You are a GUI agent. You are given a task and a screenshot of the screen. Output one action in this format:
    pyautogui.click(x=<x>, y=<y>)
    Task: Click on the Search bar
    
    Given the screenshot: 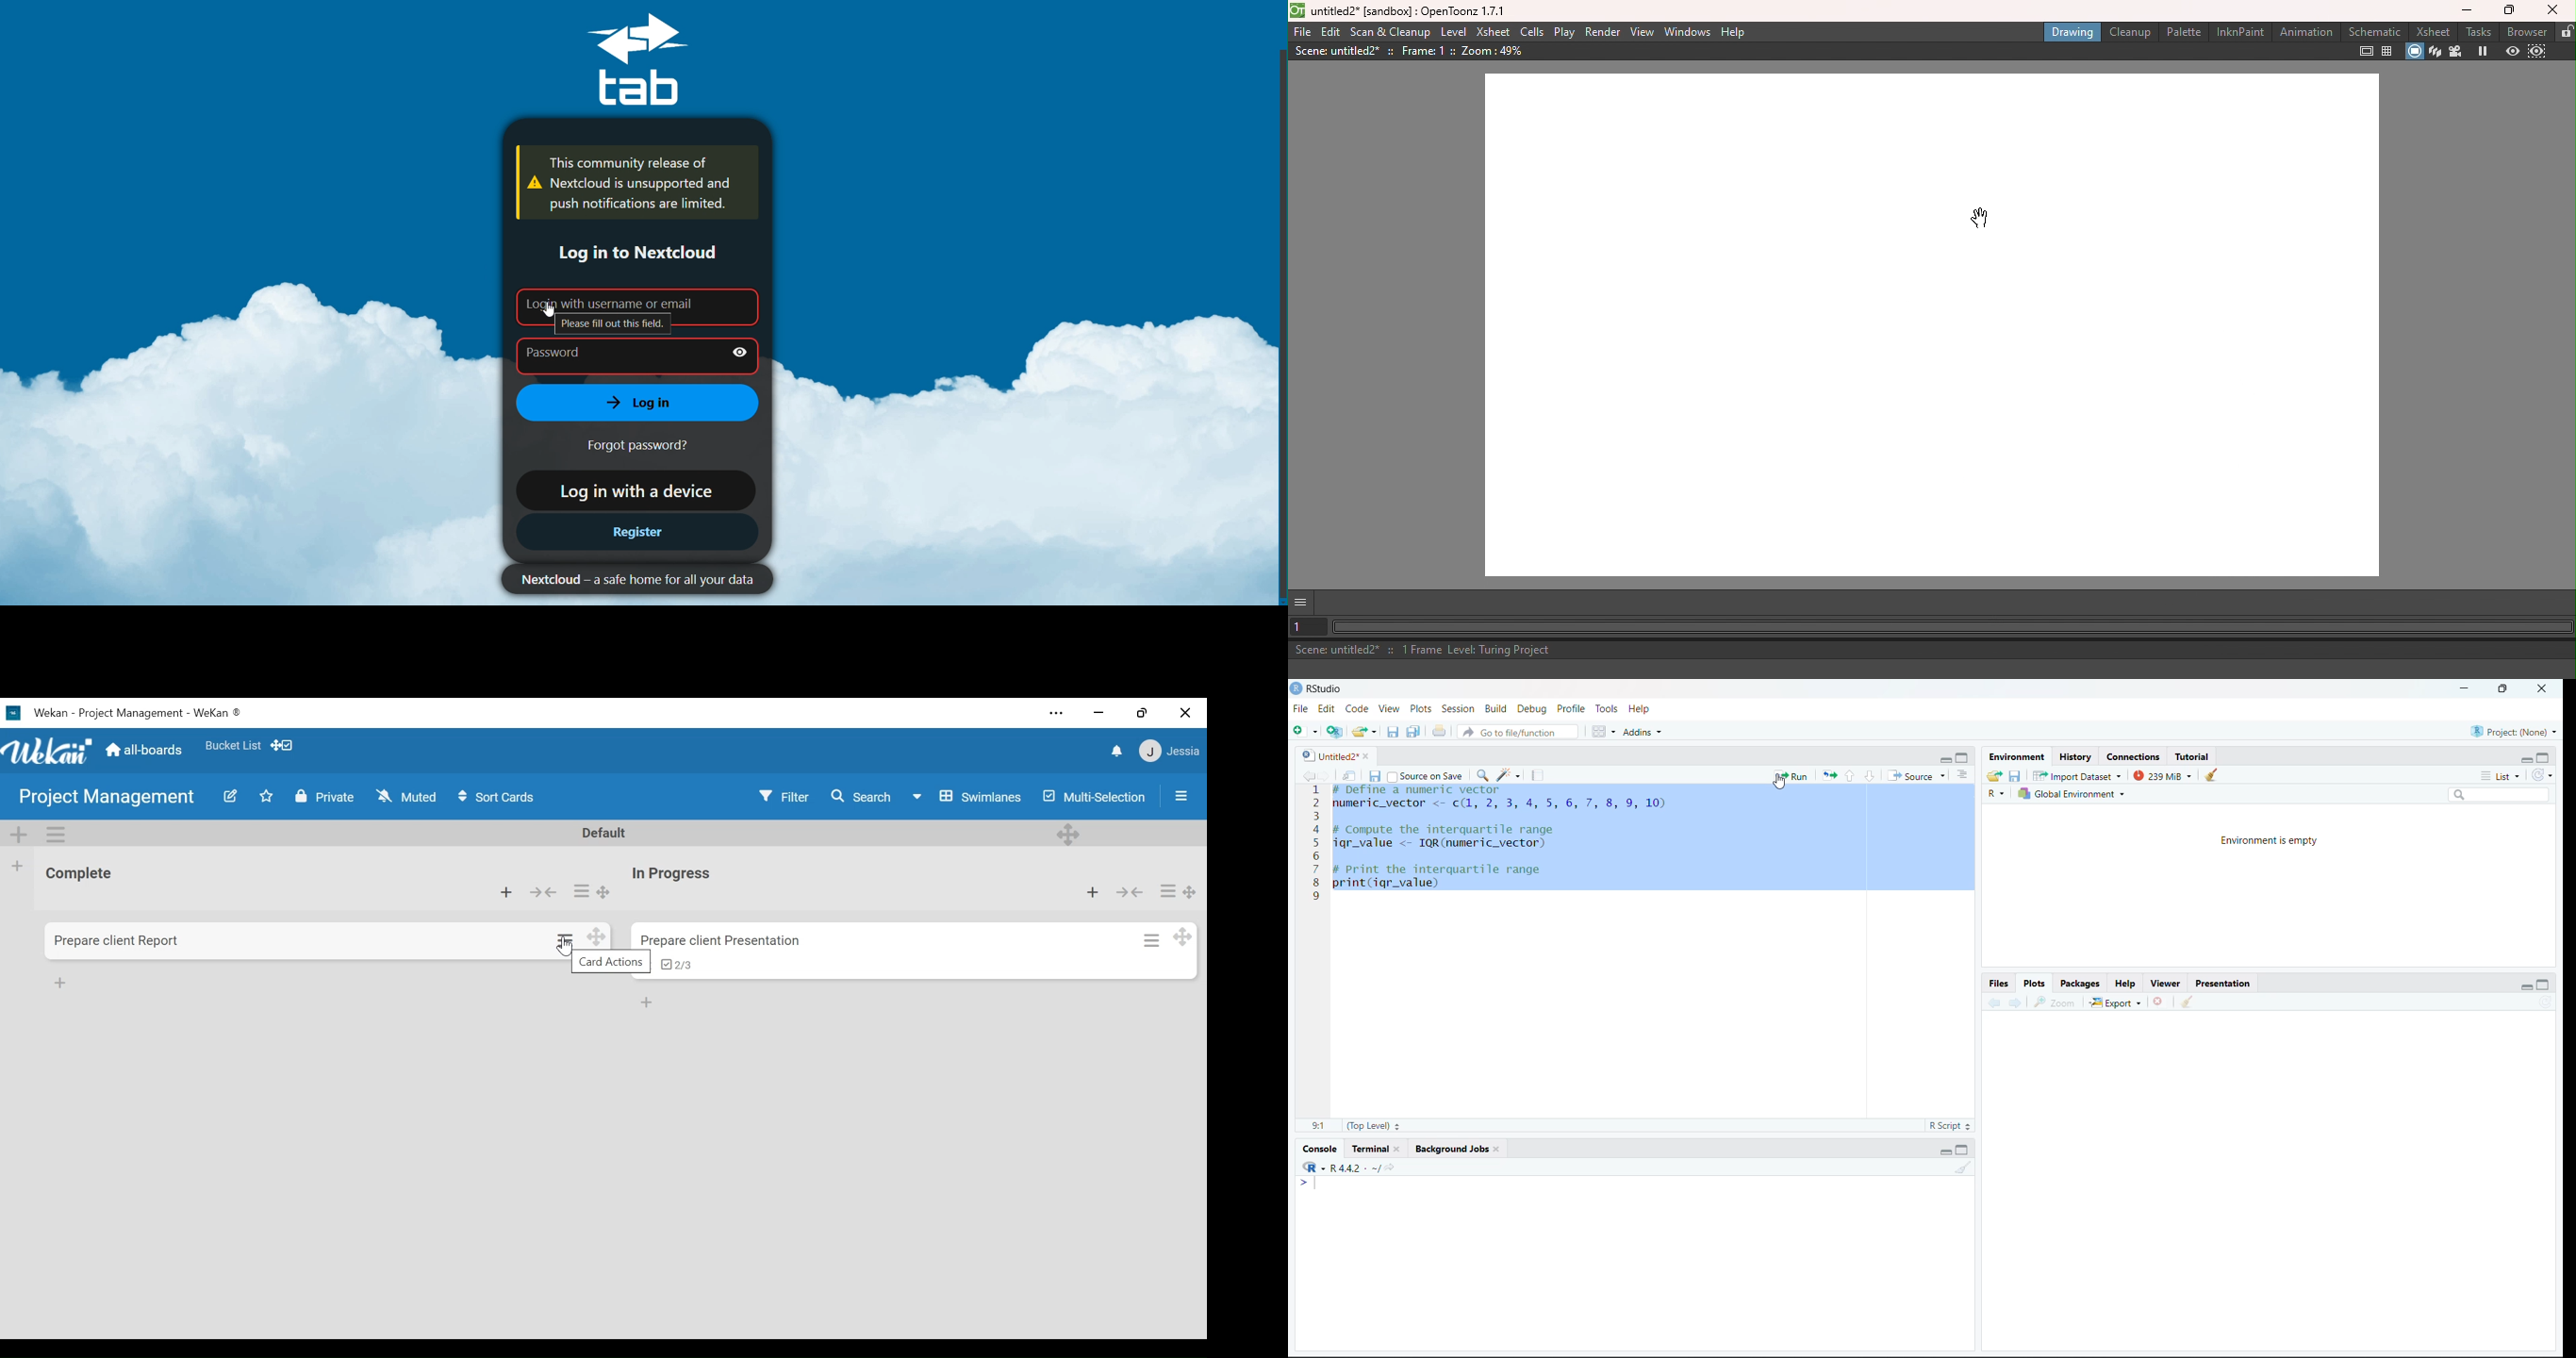 What is the action you would take?
    pyautogui.click(x=2506, y=797)
    